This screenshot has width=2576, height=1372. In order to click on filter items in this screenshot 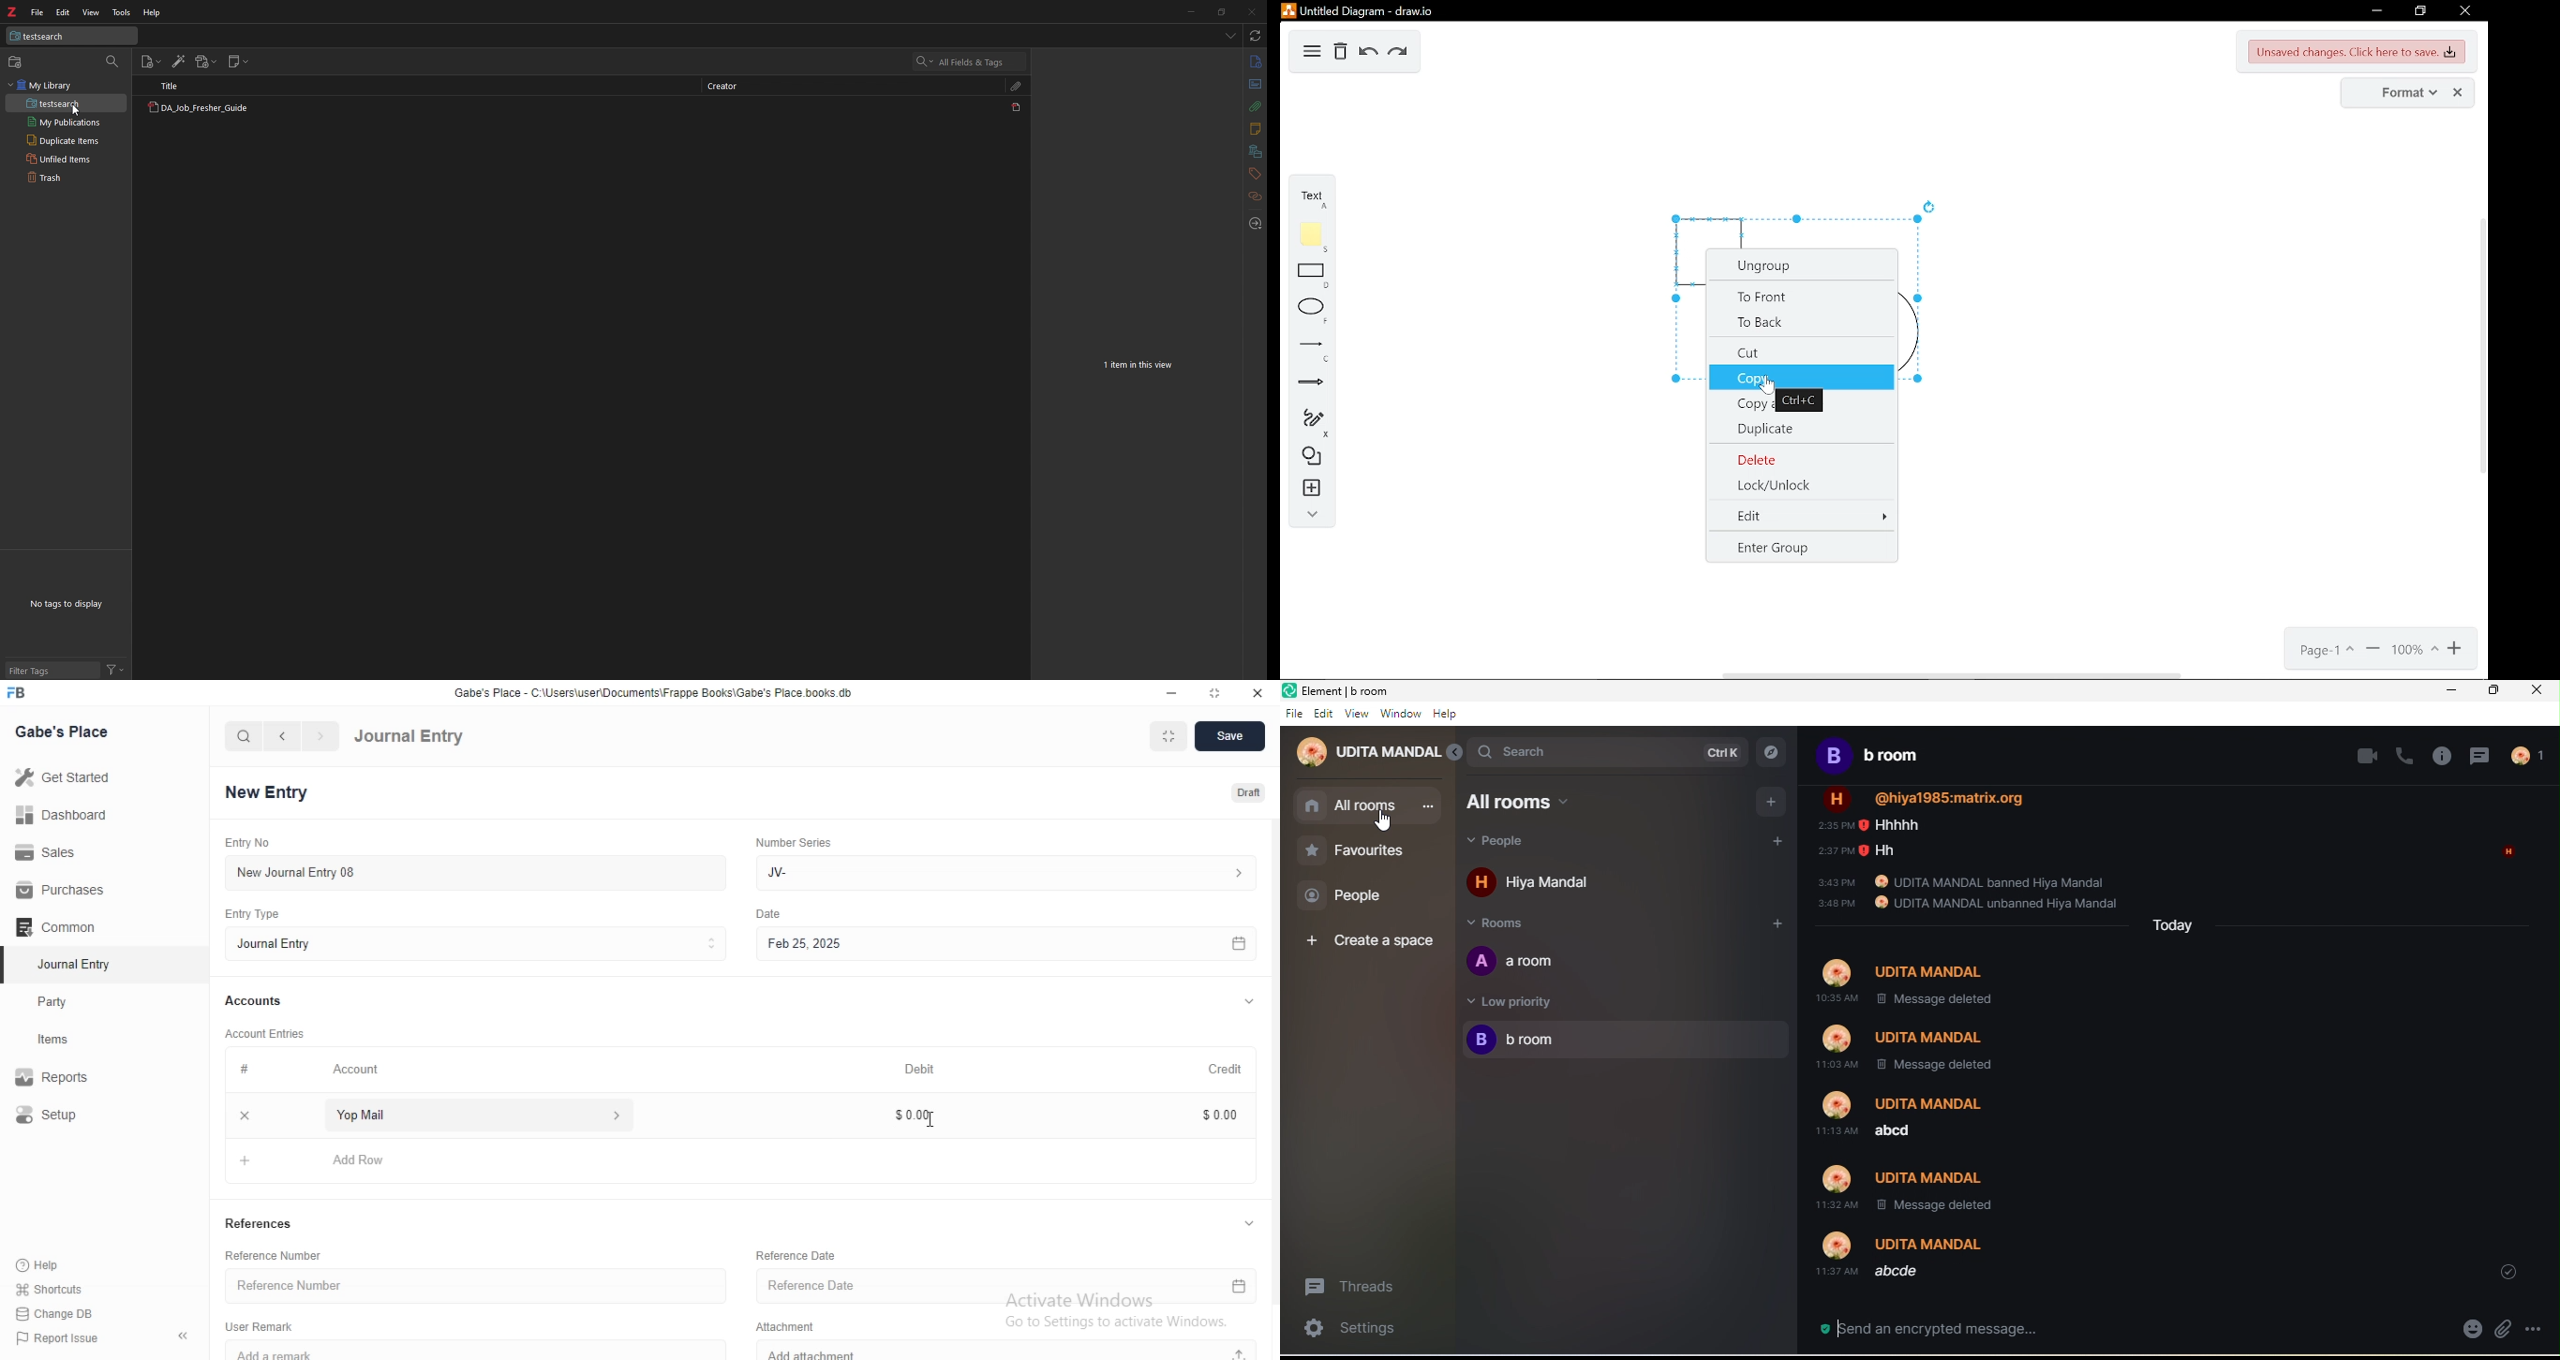, I will do `click(114, 62)`.